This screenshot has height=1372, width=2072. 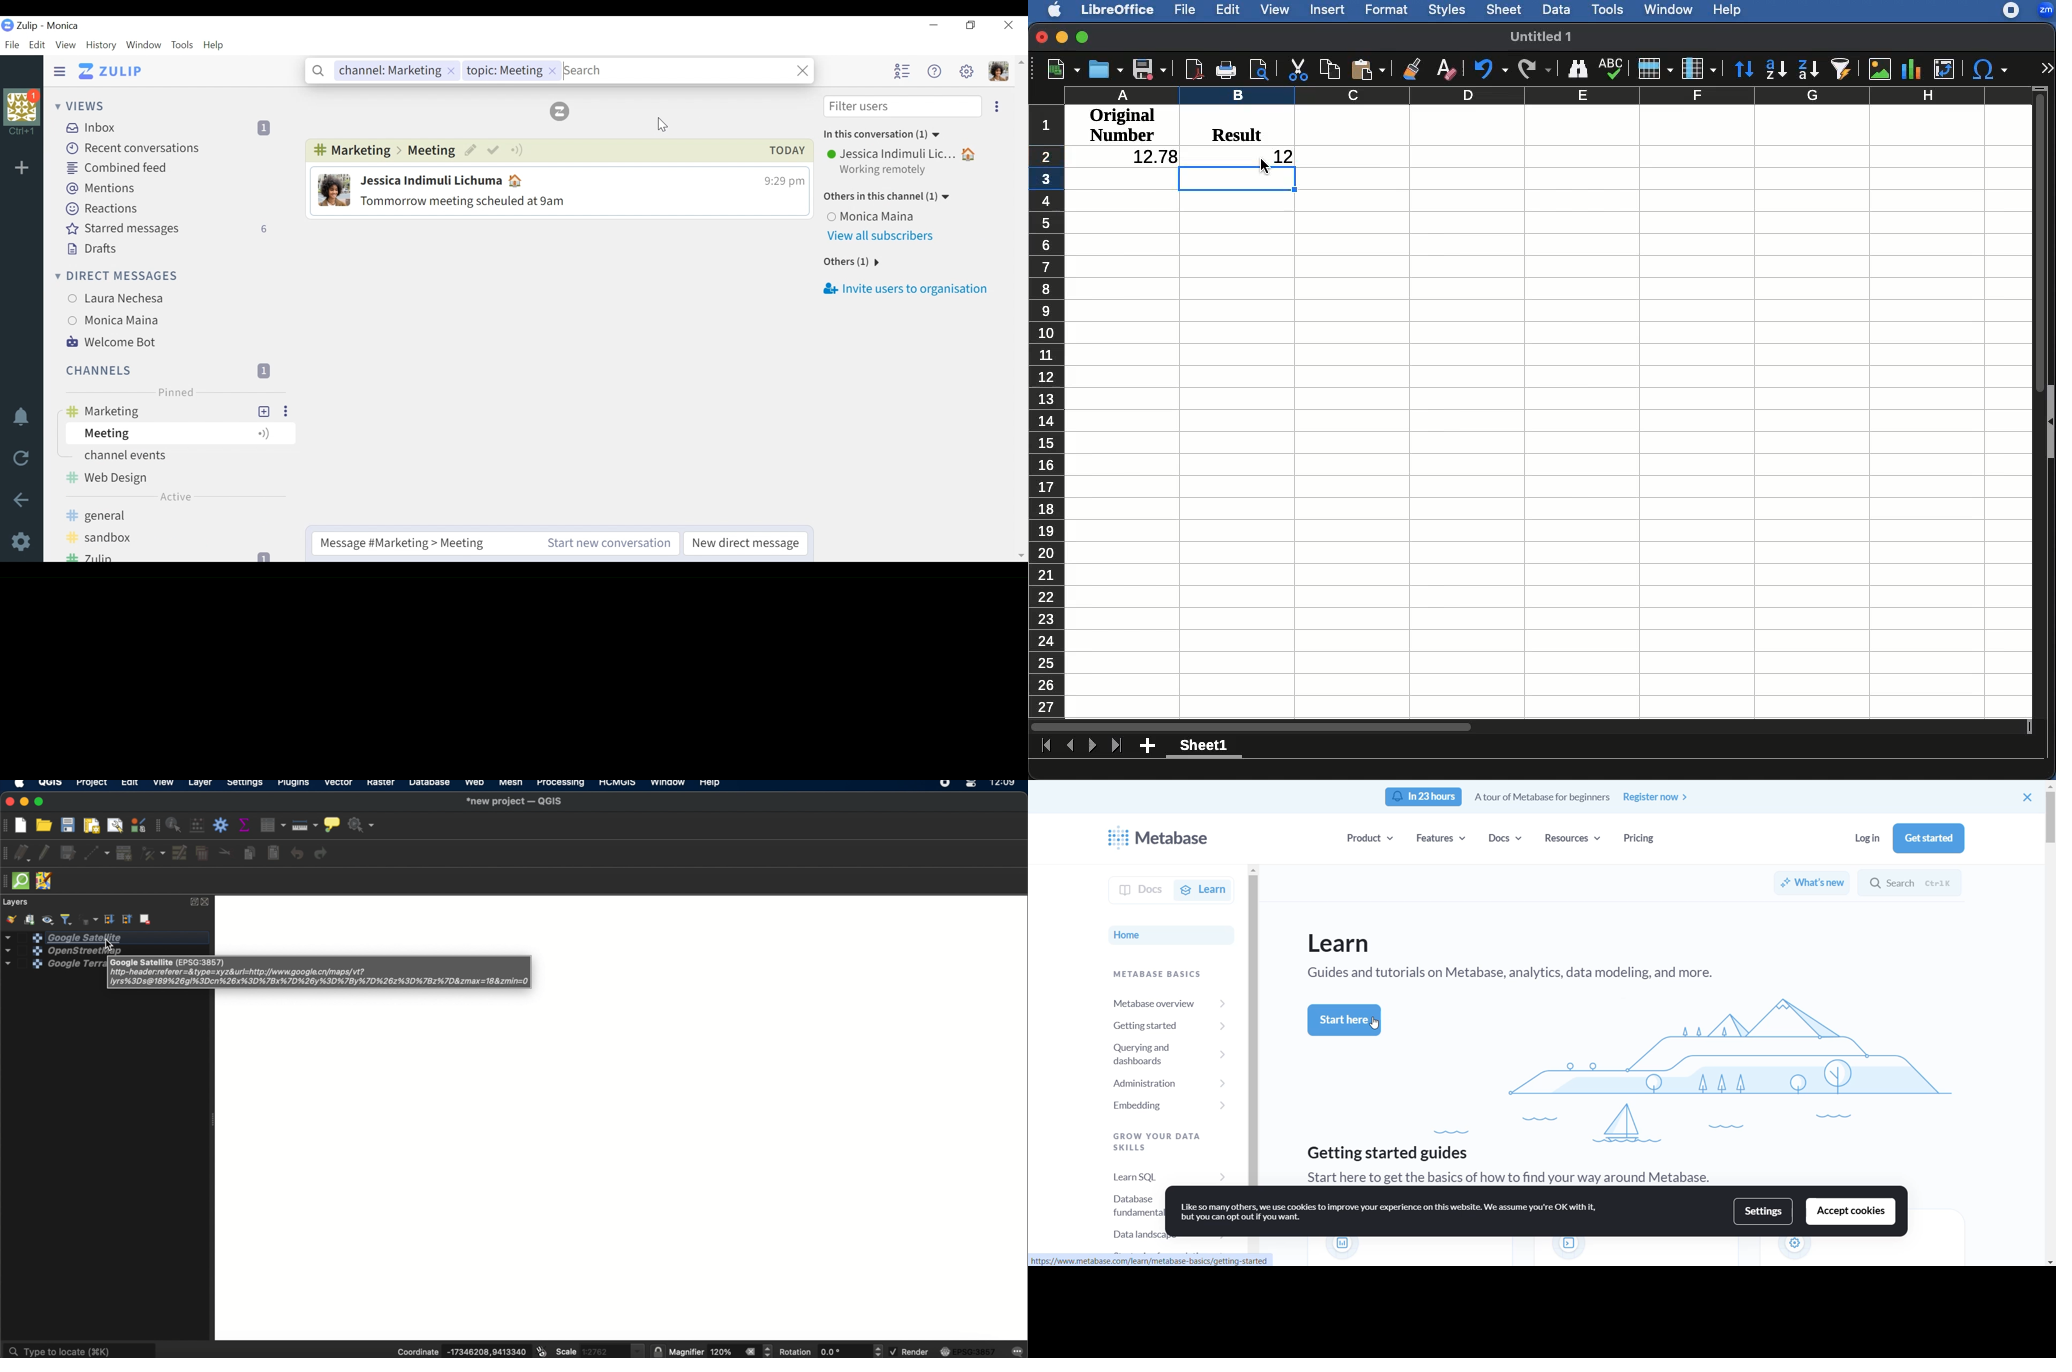 I want to click on style manager, so click(x=138, y=826).